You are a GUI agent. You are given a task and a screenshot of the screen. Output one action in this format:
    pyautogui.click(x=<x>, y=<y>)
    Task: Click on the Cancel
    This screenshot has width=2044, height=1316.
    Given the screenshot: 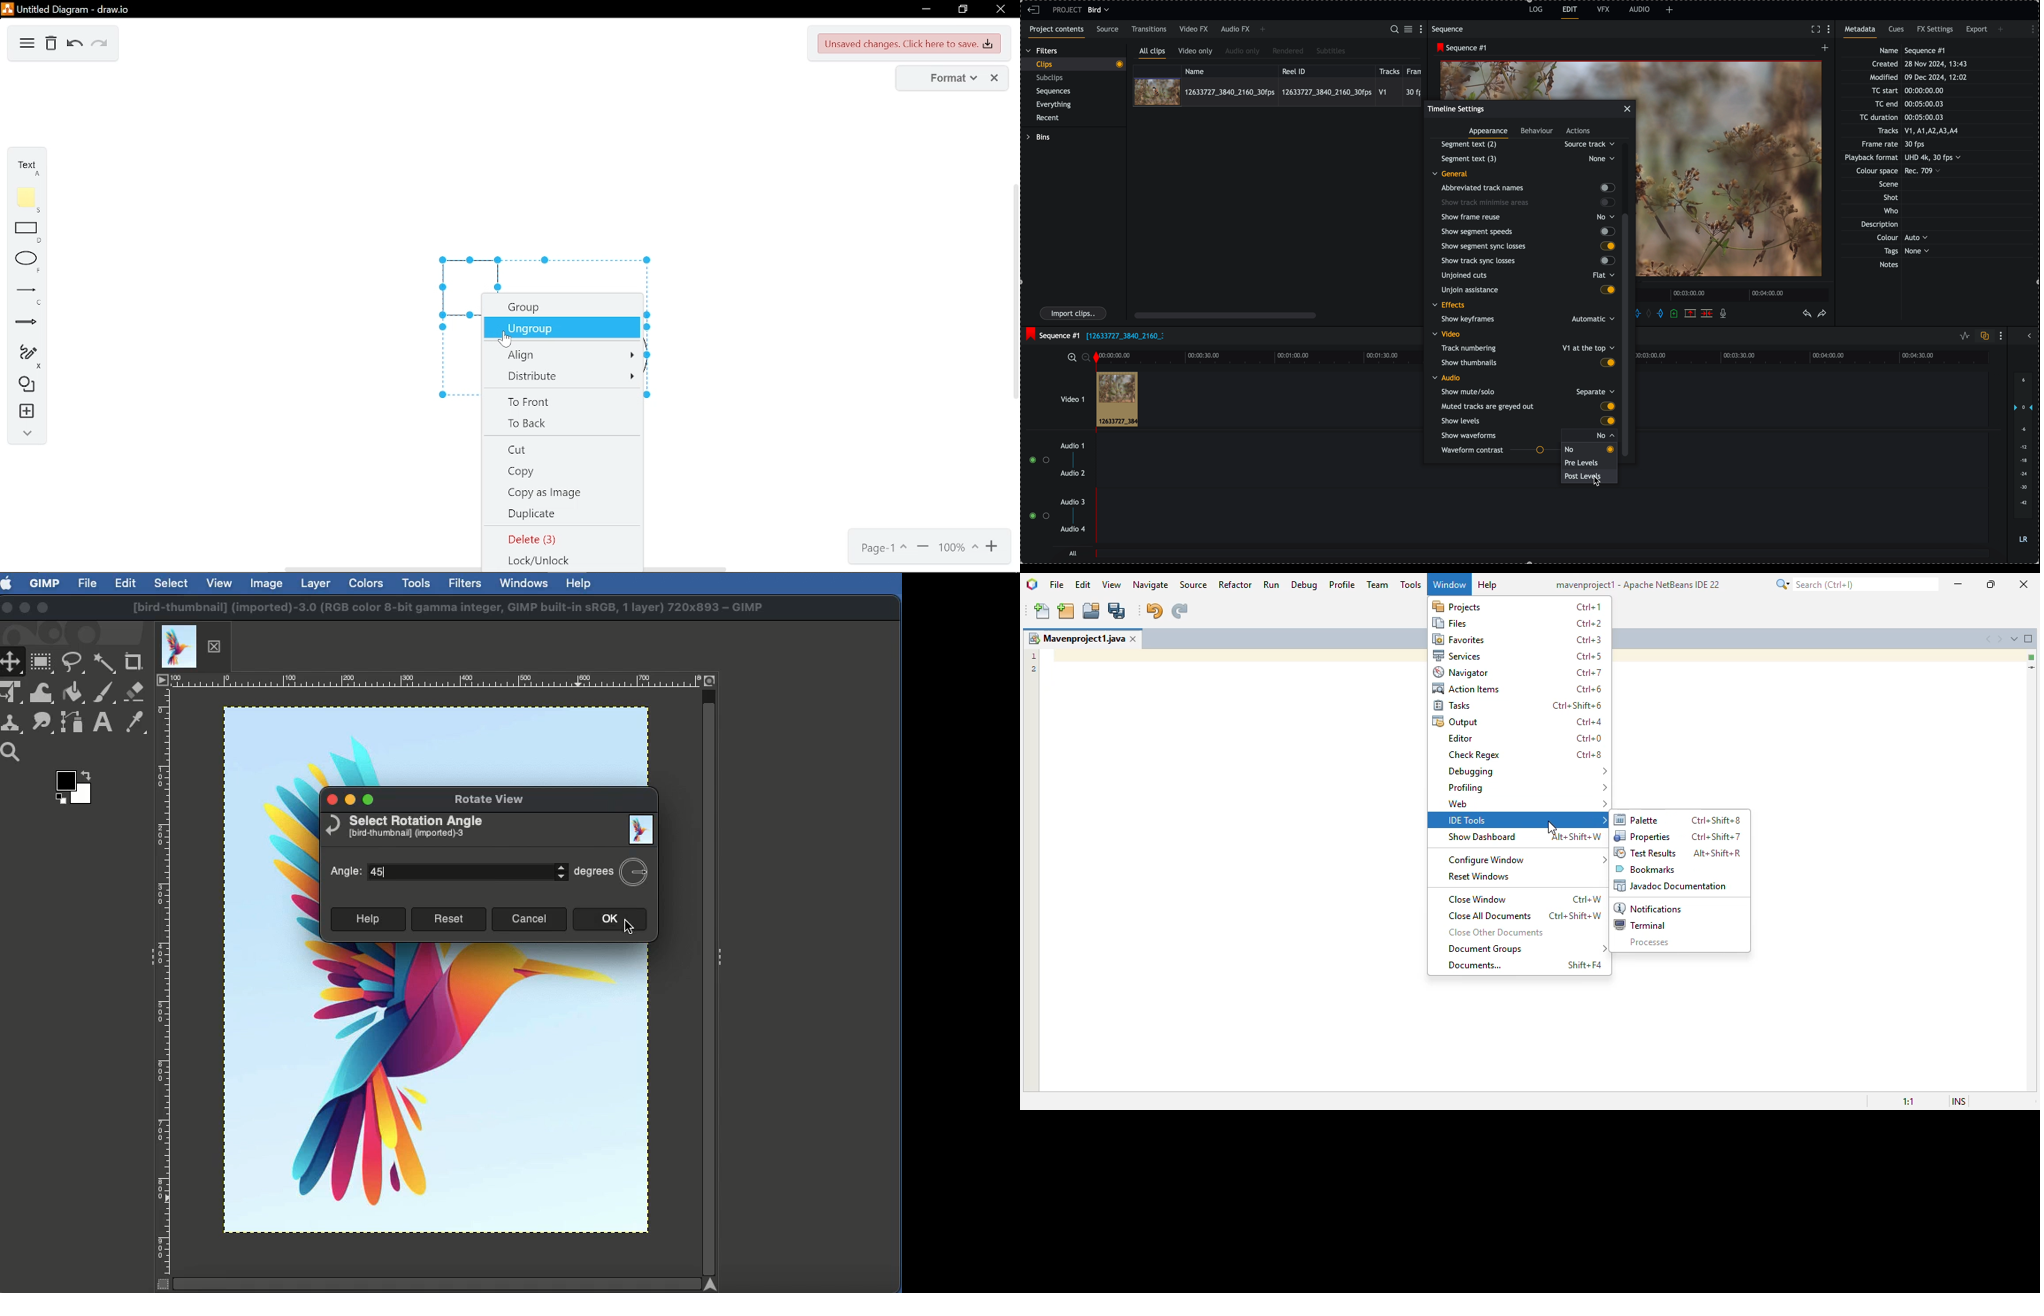 What is the action you would take?
    pyautogui.click(x=529, y=920)
    